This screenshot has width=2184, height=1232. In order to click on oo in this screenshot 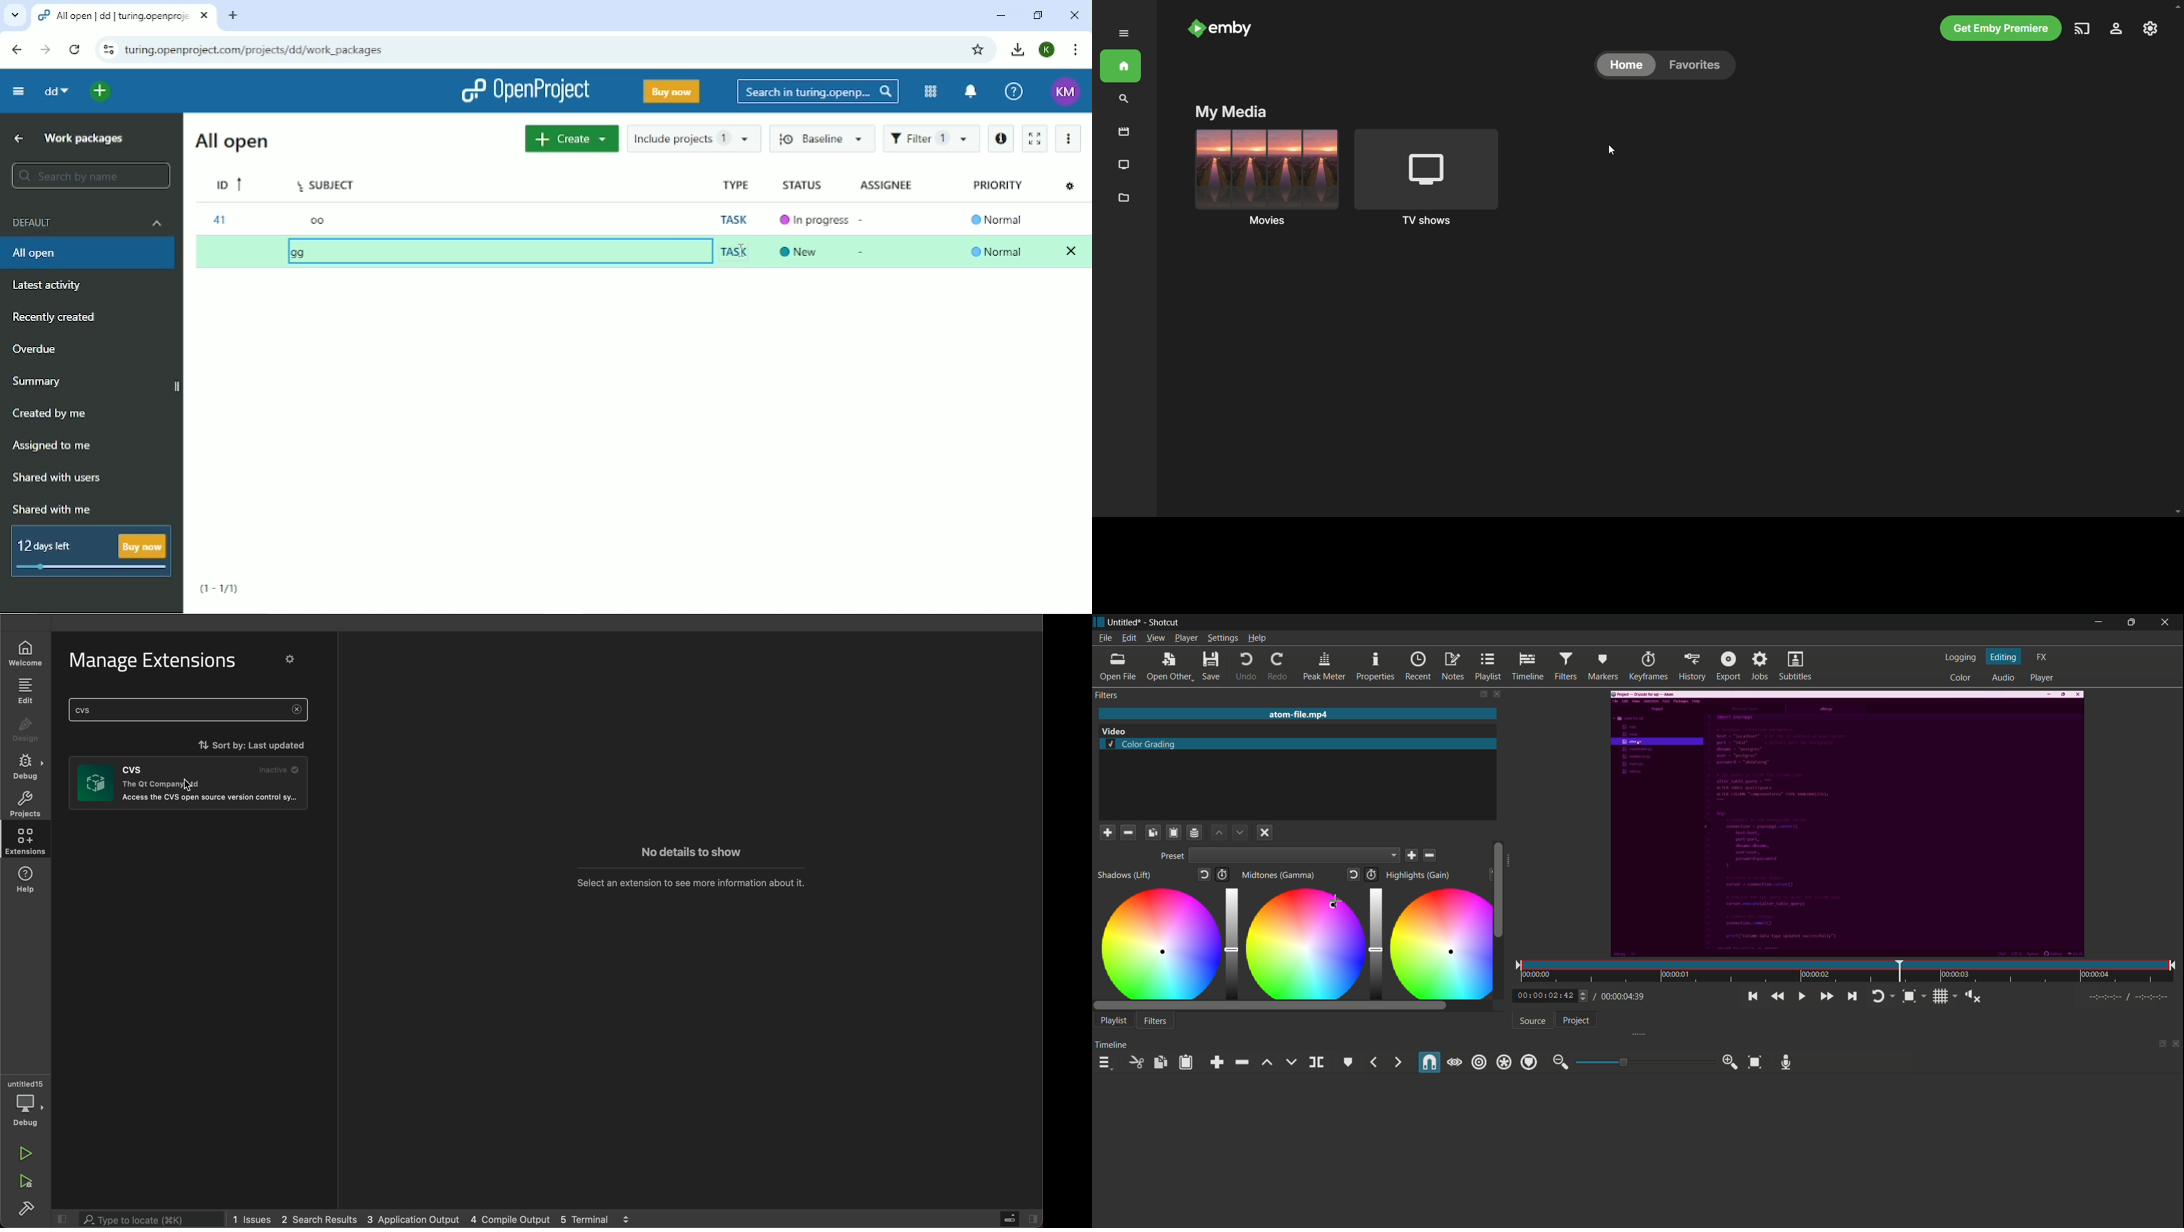, I will do `click(318, 222)`.